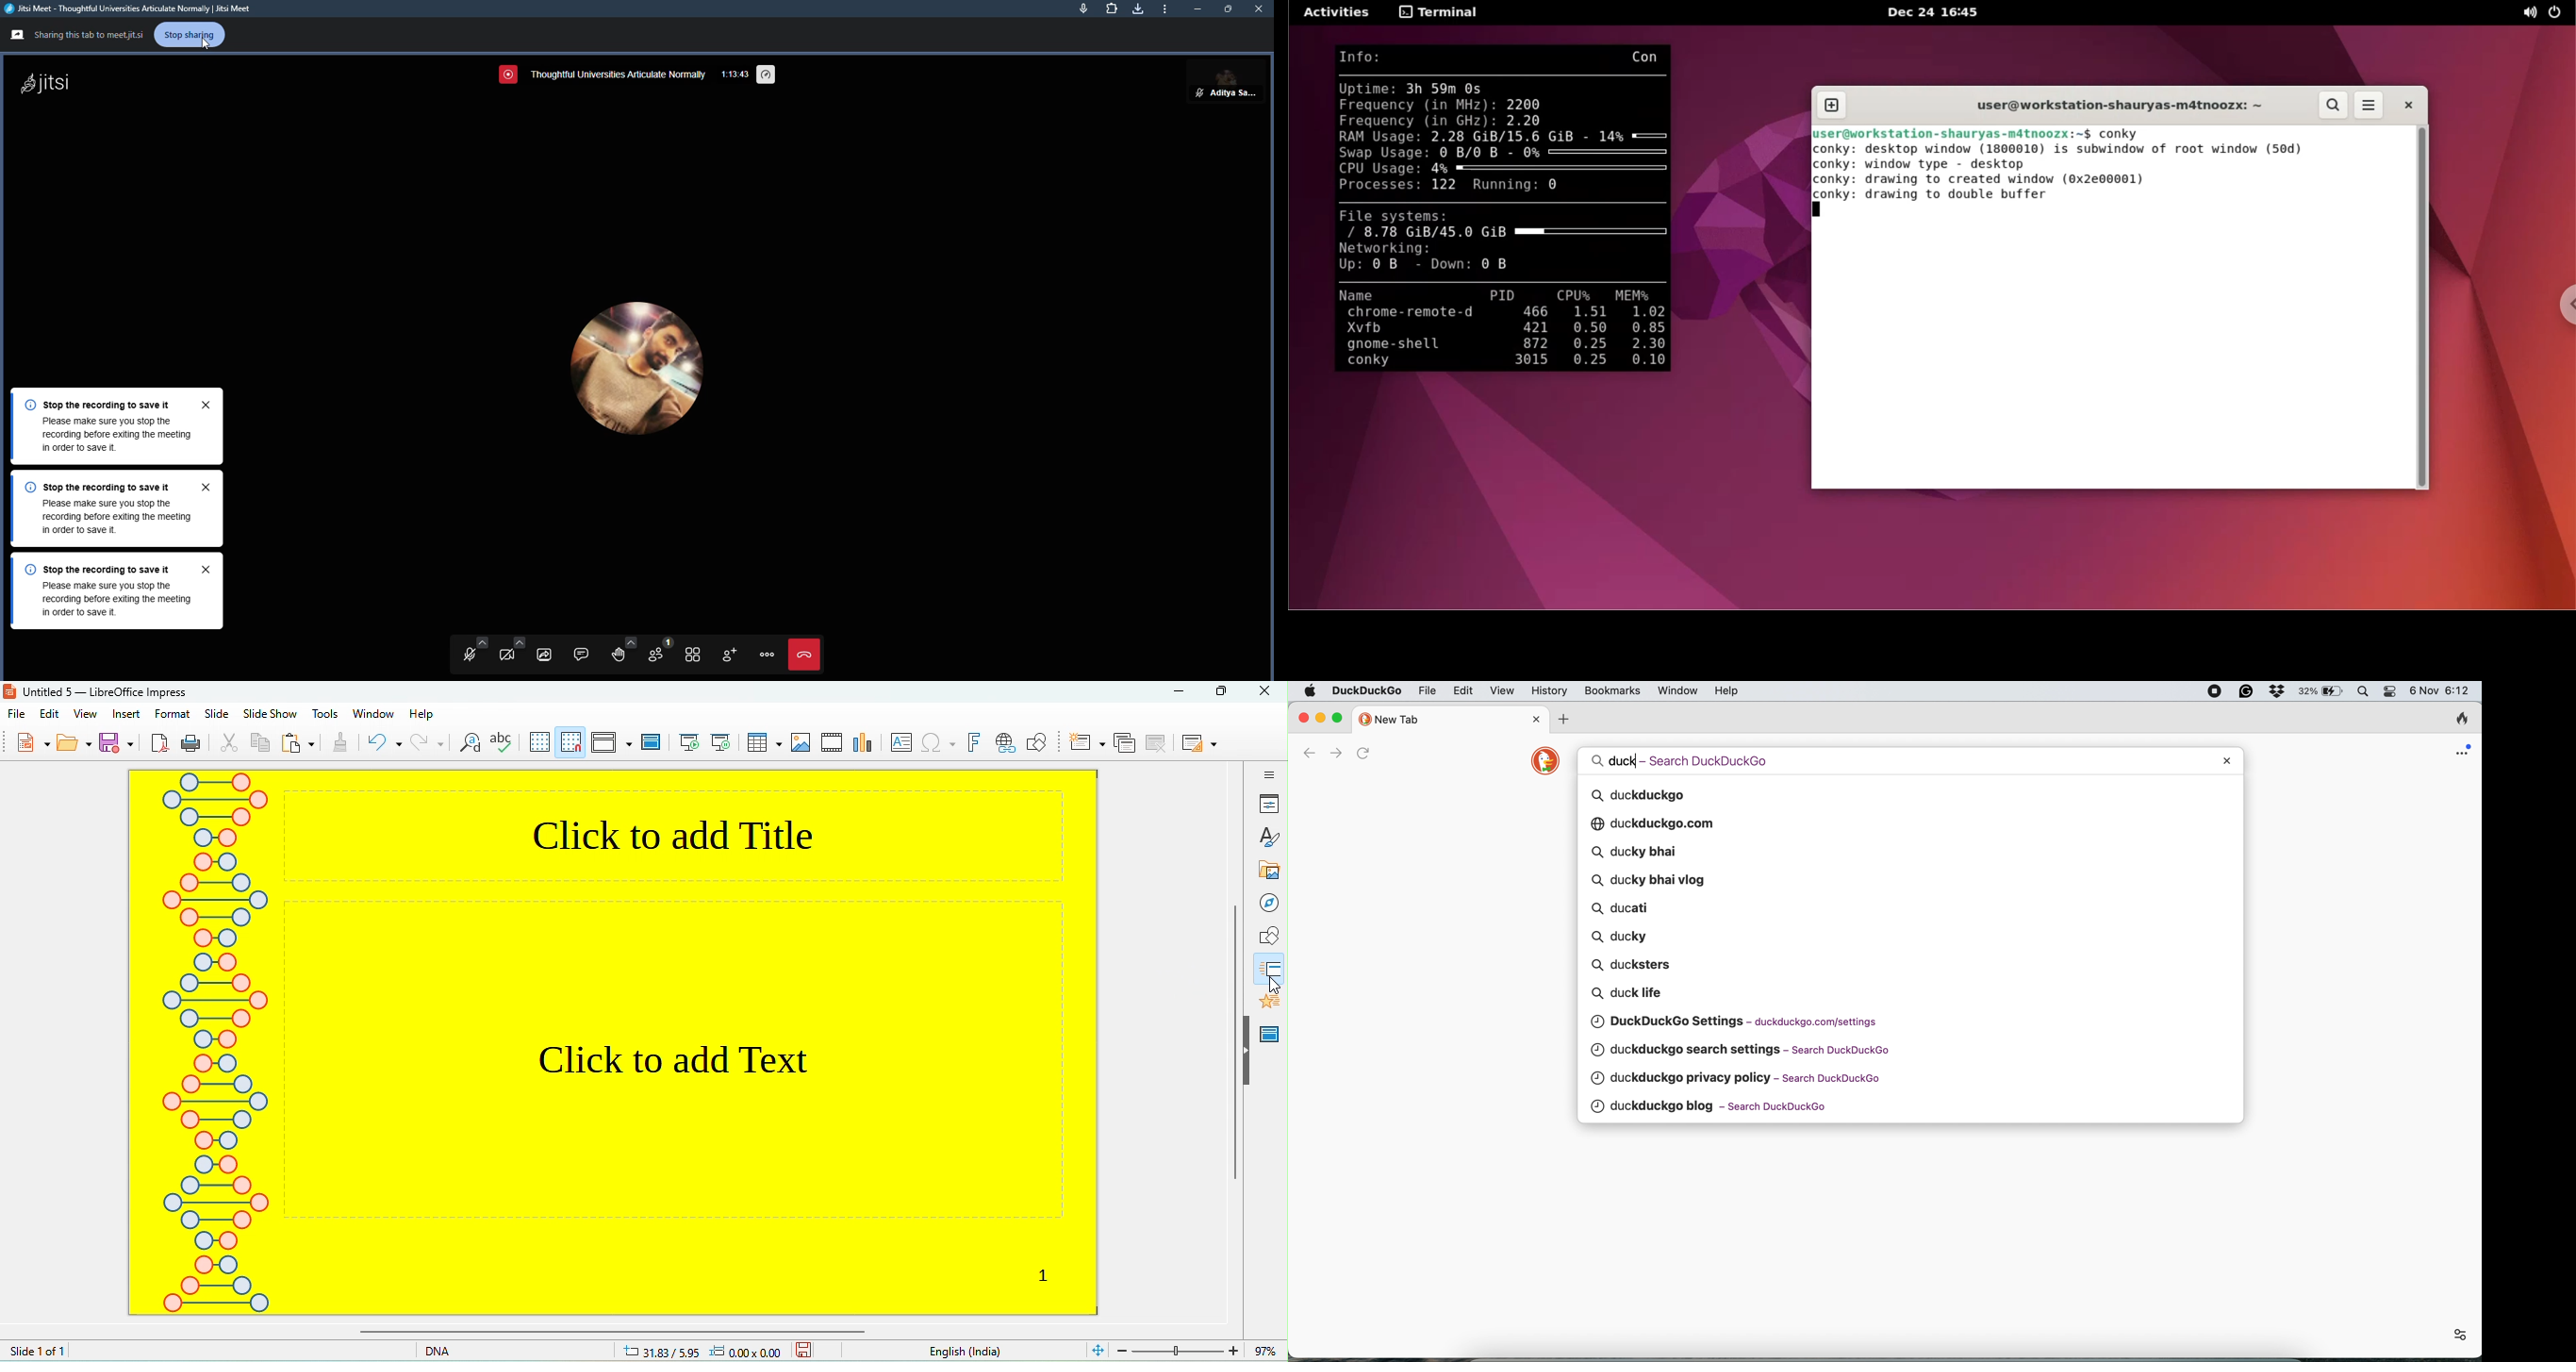 Image resolution: width=2576 pixels, height=1372 pixels. I want to click on slide 1 of 1, so click(78, 1352).